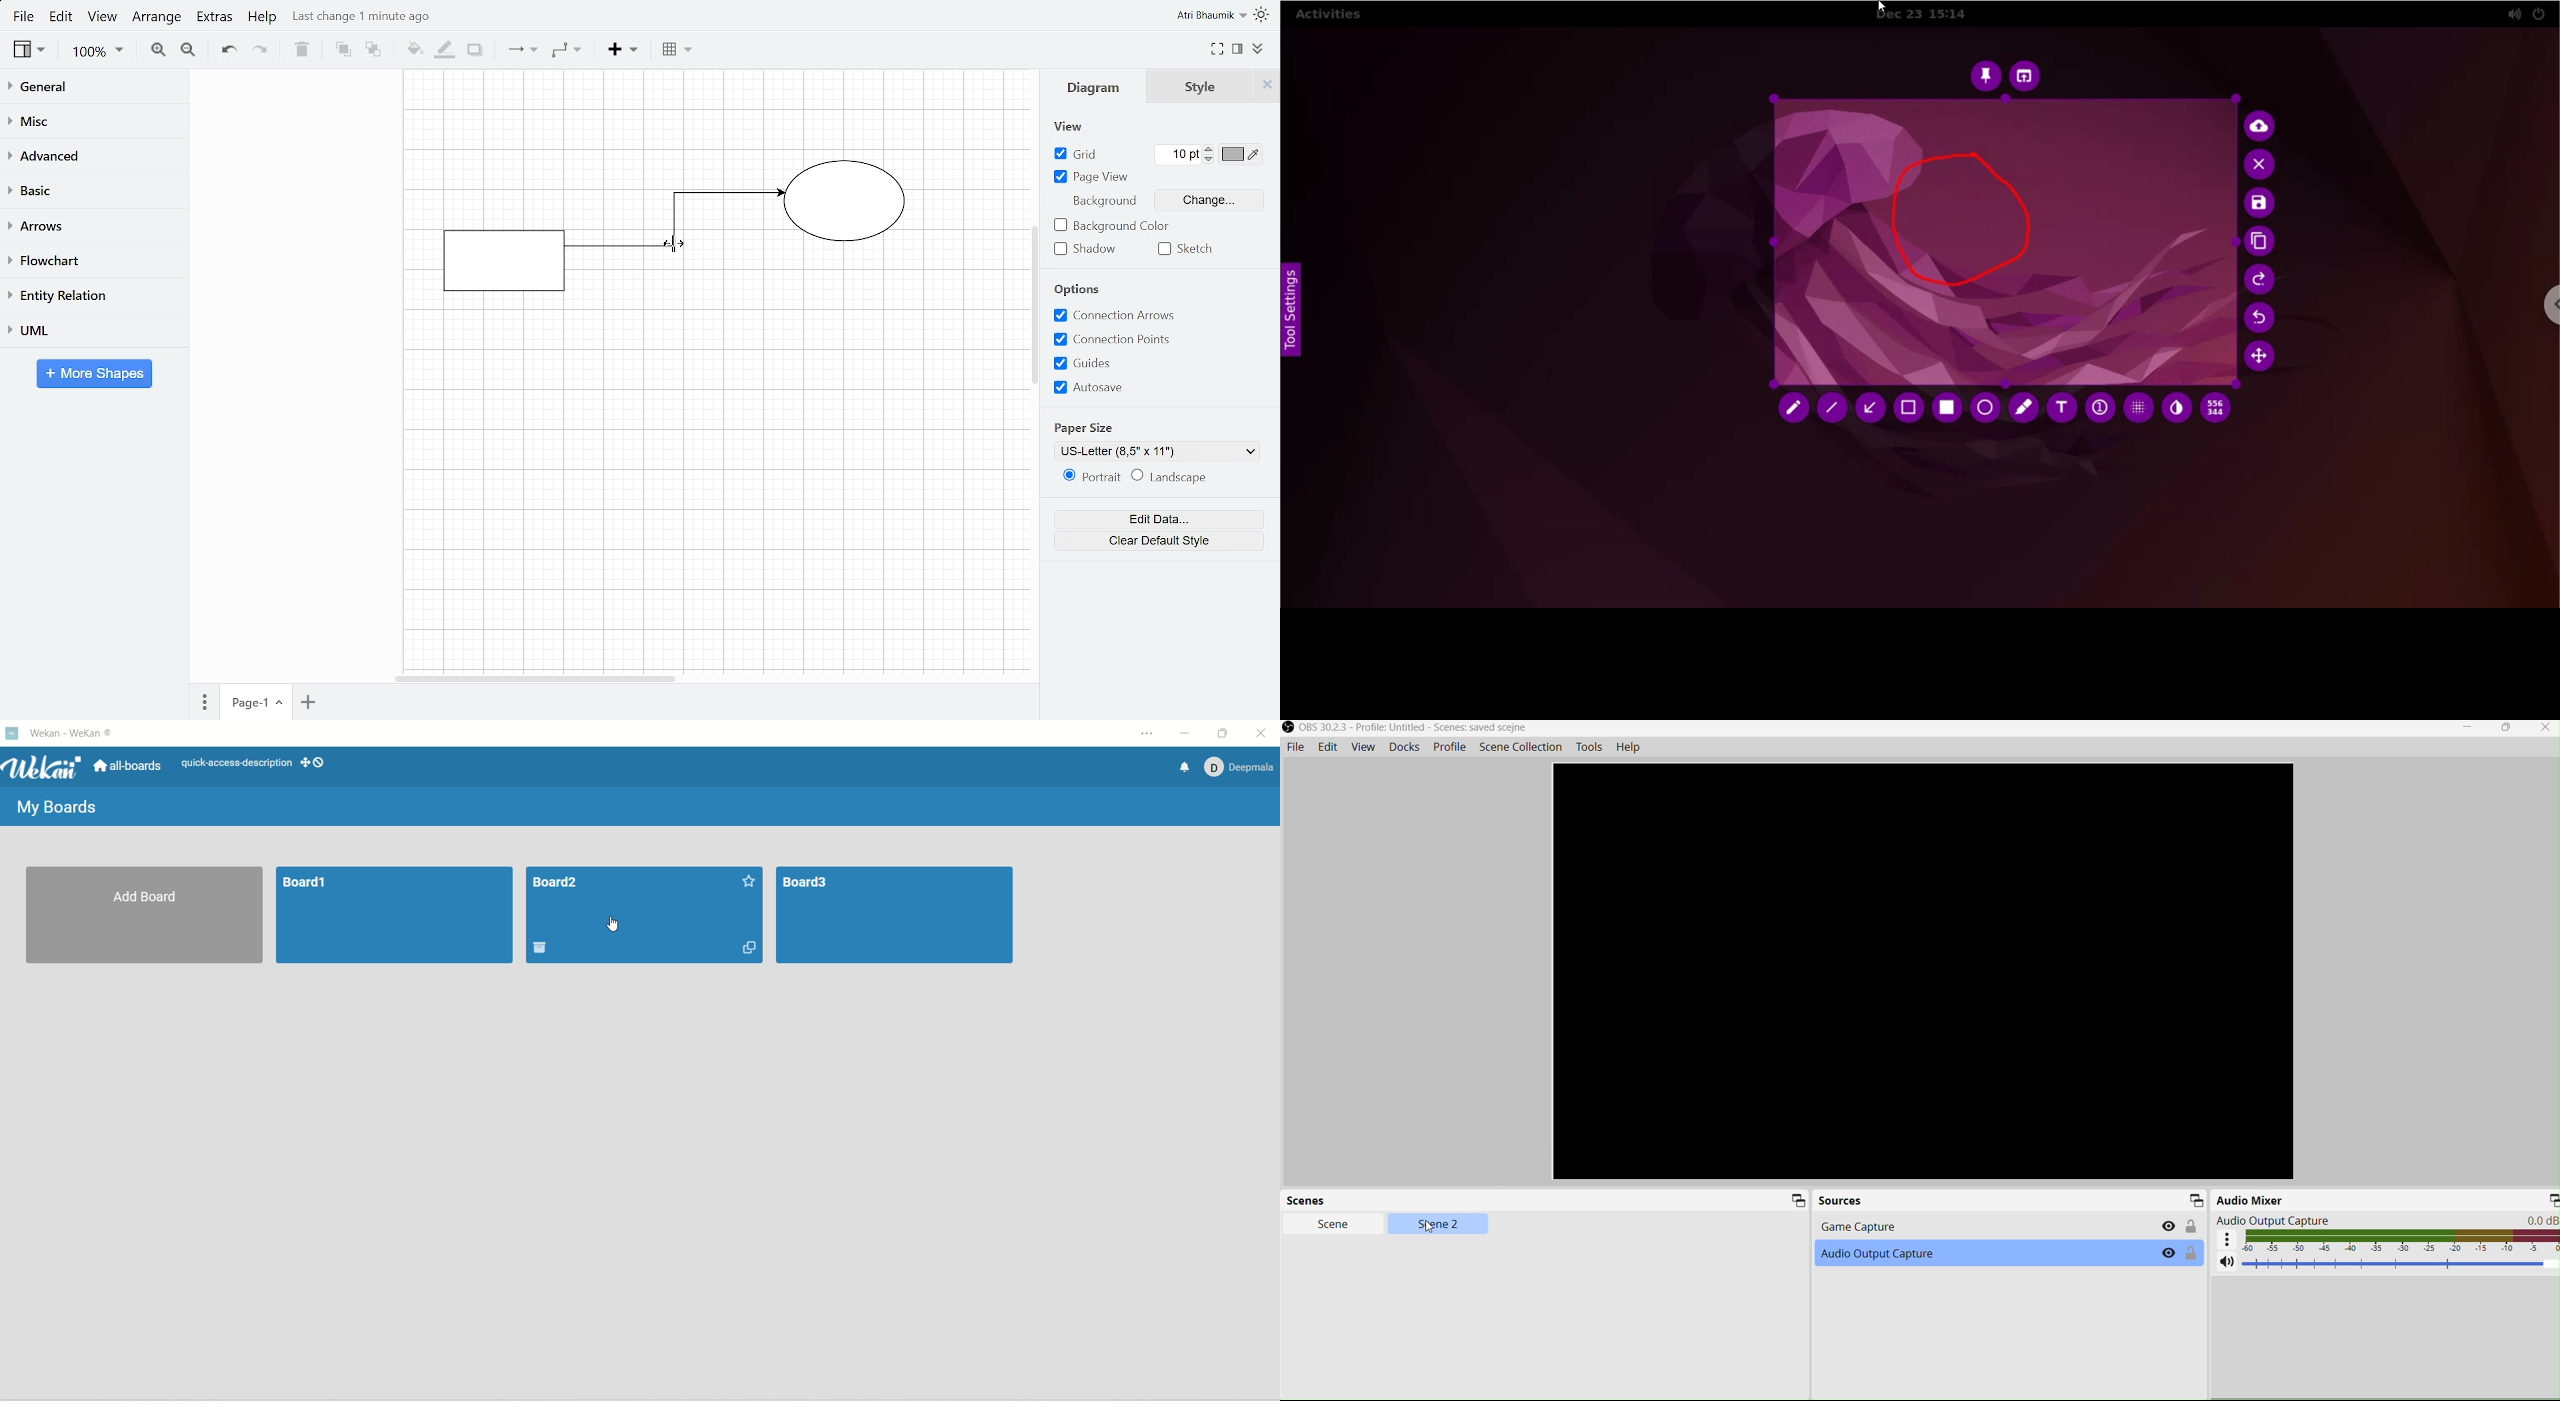 Image resolution: width=2576 pixels, height=1428 pixels. Describe the element at coordinates (93, 122) in the screenshot. I see `Misc` at that location.